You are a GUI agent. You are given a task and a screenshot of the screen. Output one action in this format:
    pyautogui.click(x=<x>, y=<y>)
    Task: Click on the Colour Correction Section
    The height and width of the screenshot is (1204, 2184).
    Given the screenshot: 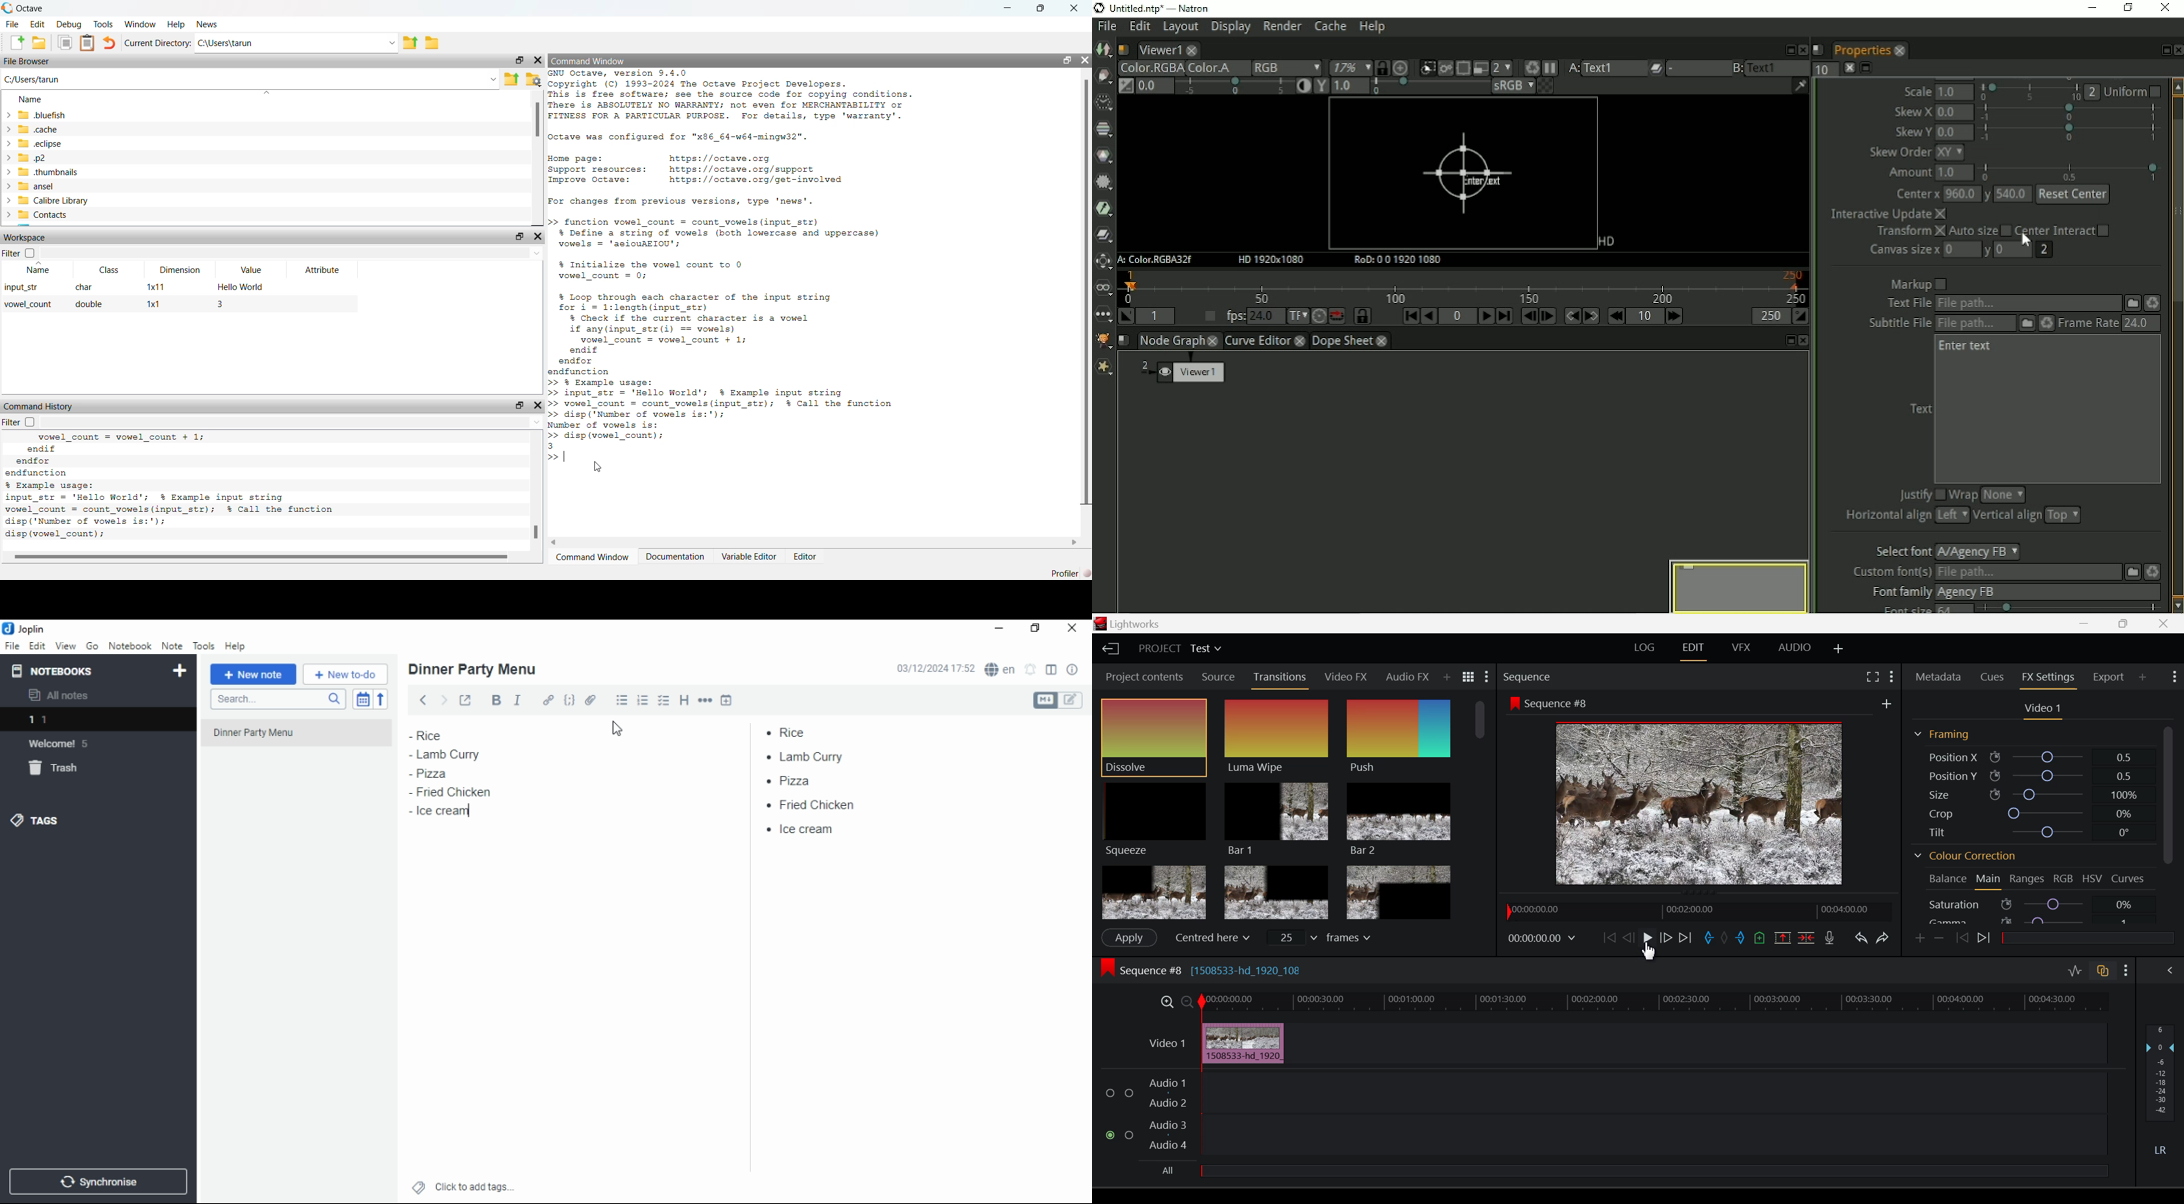 What is the action you would take?
    pyautogui.click(x=1966, y=857)
    